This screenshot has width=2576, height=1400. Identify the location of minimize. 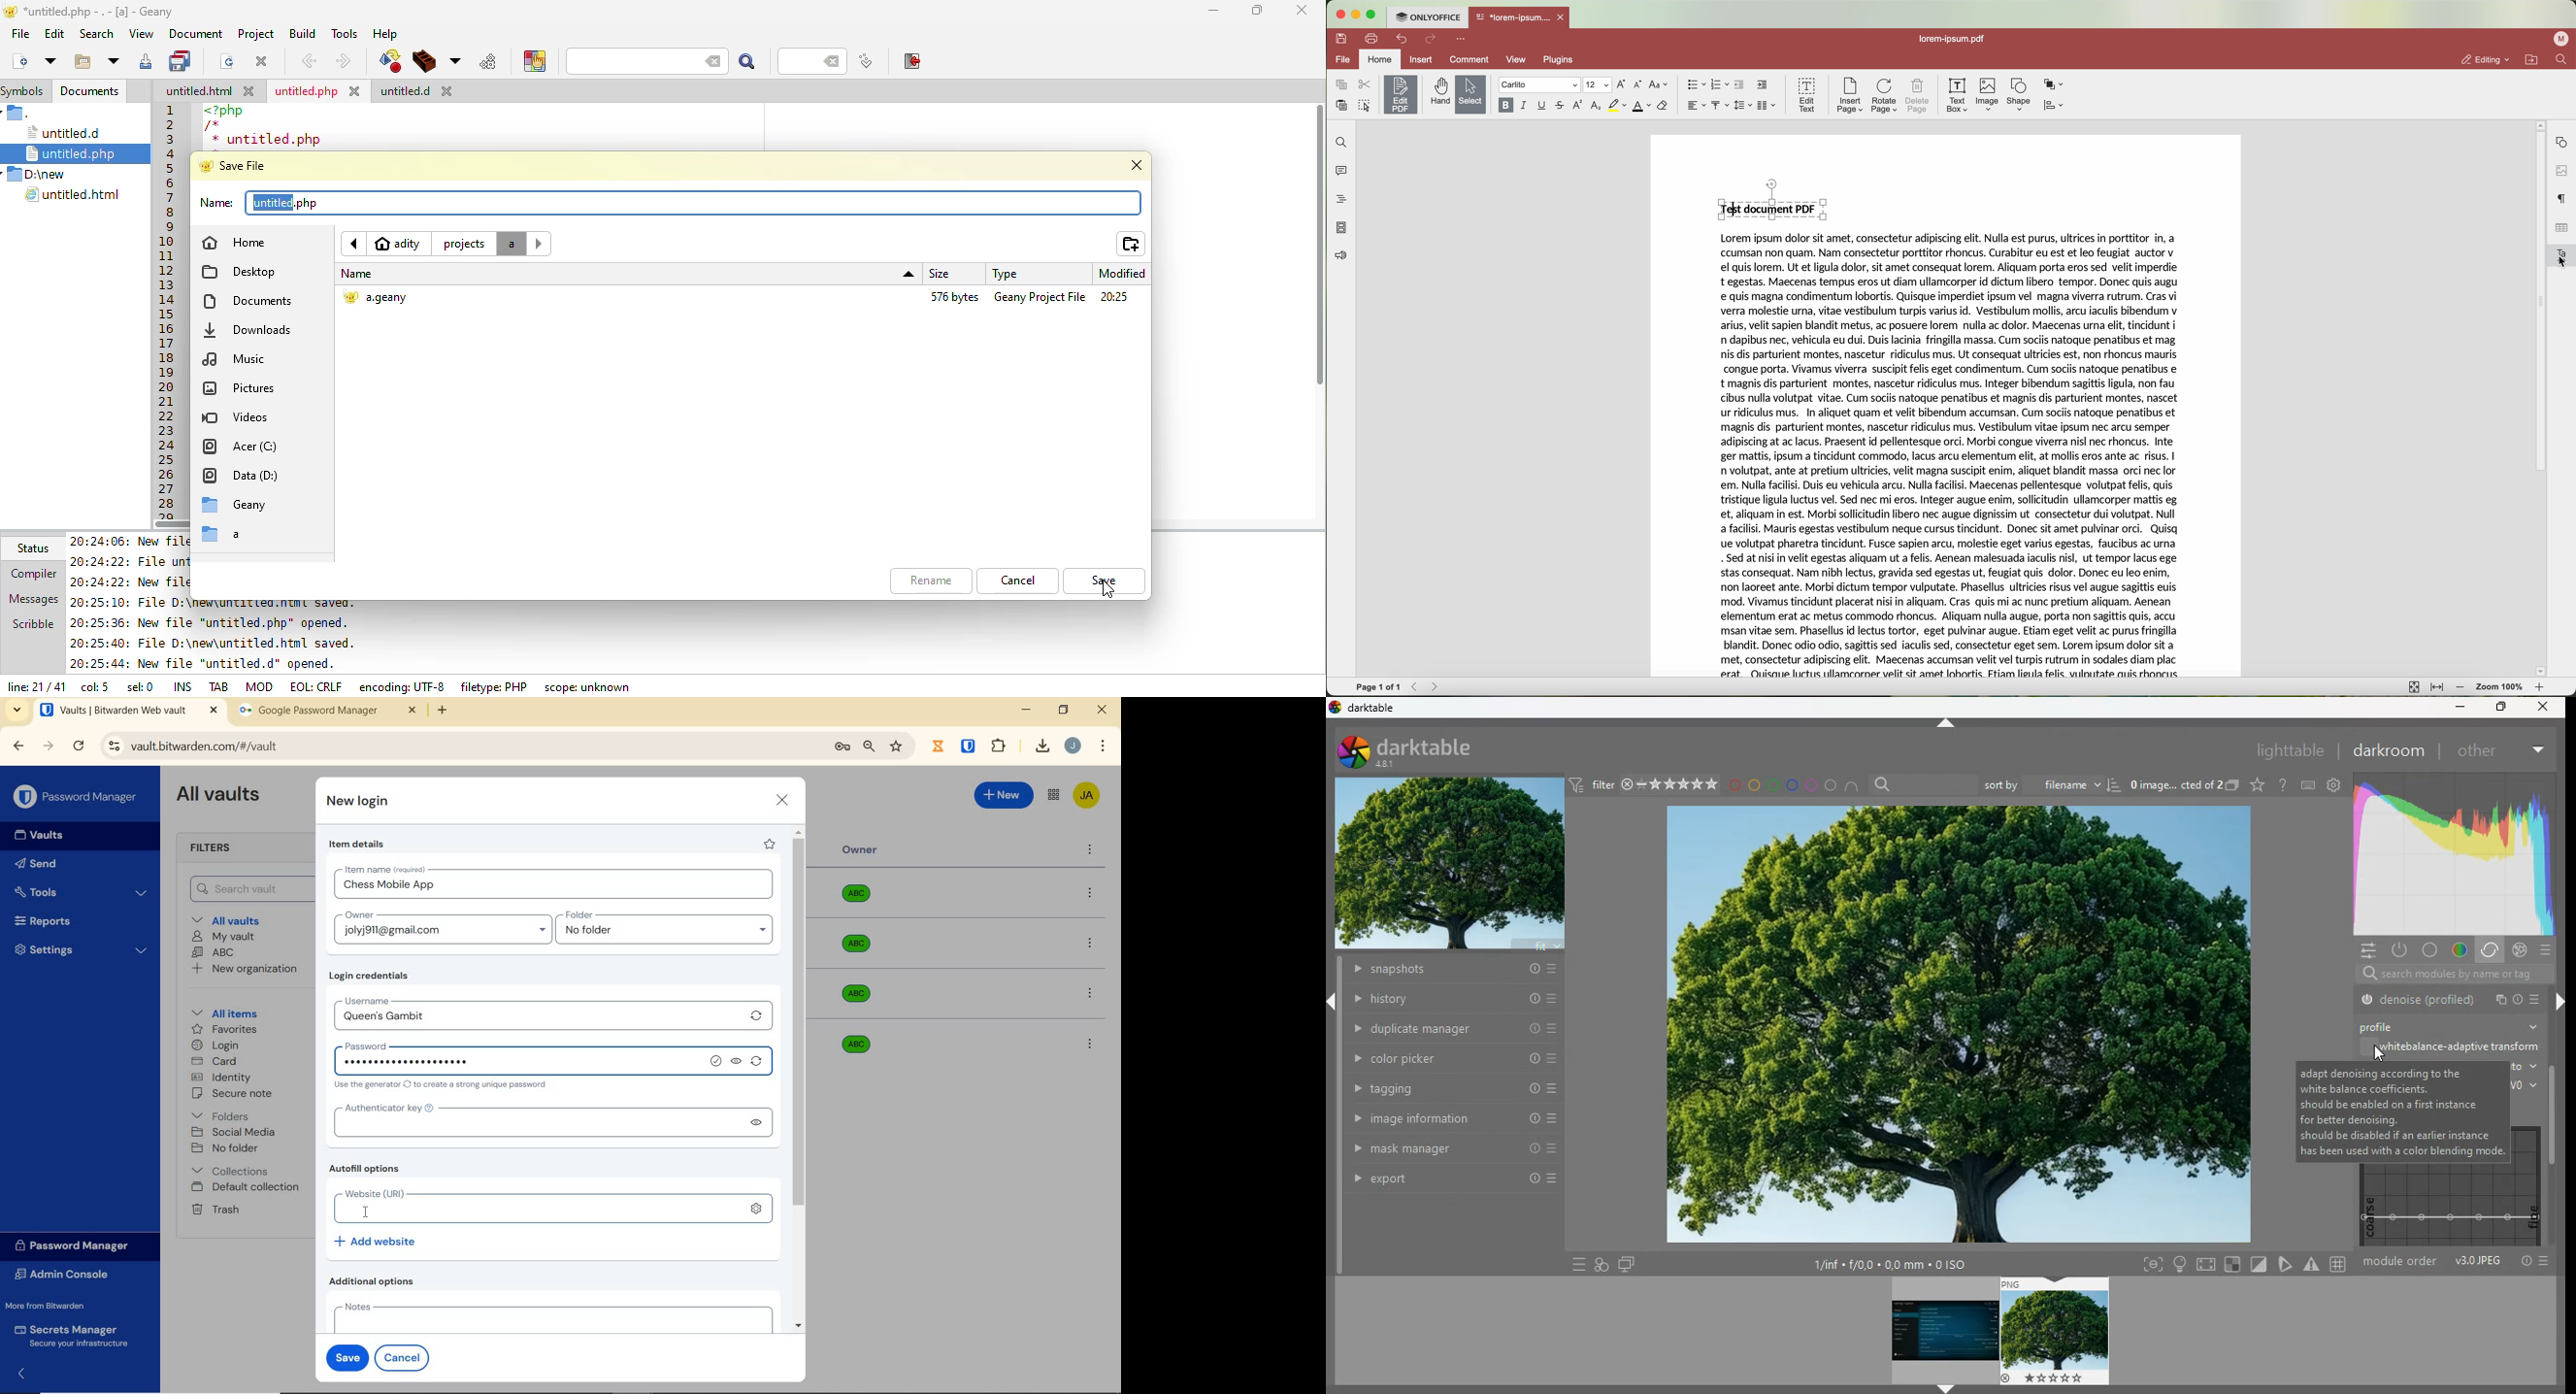
(1358, 15).